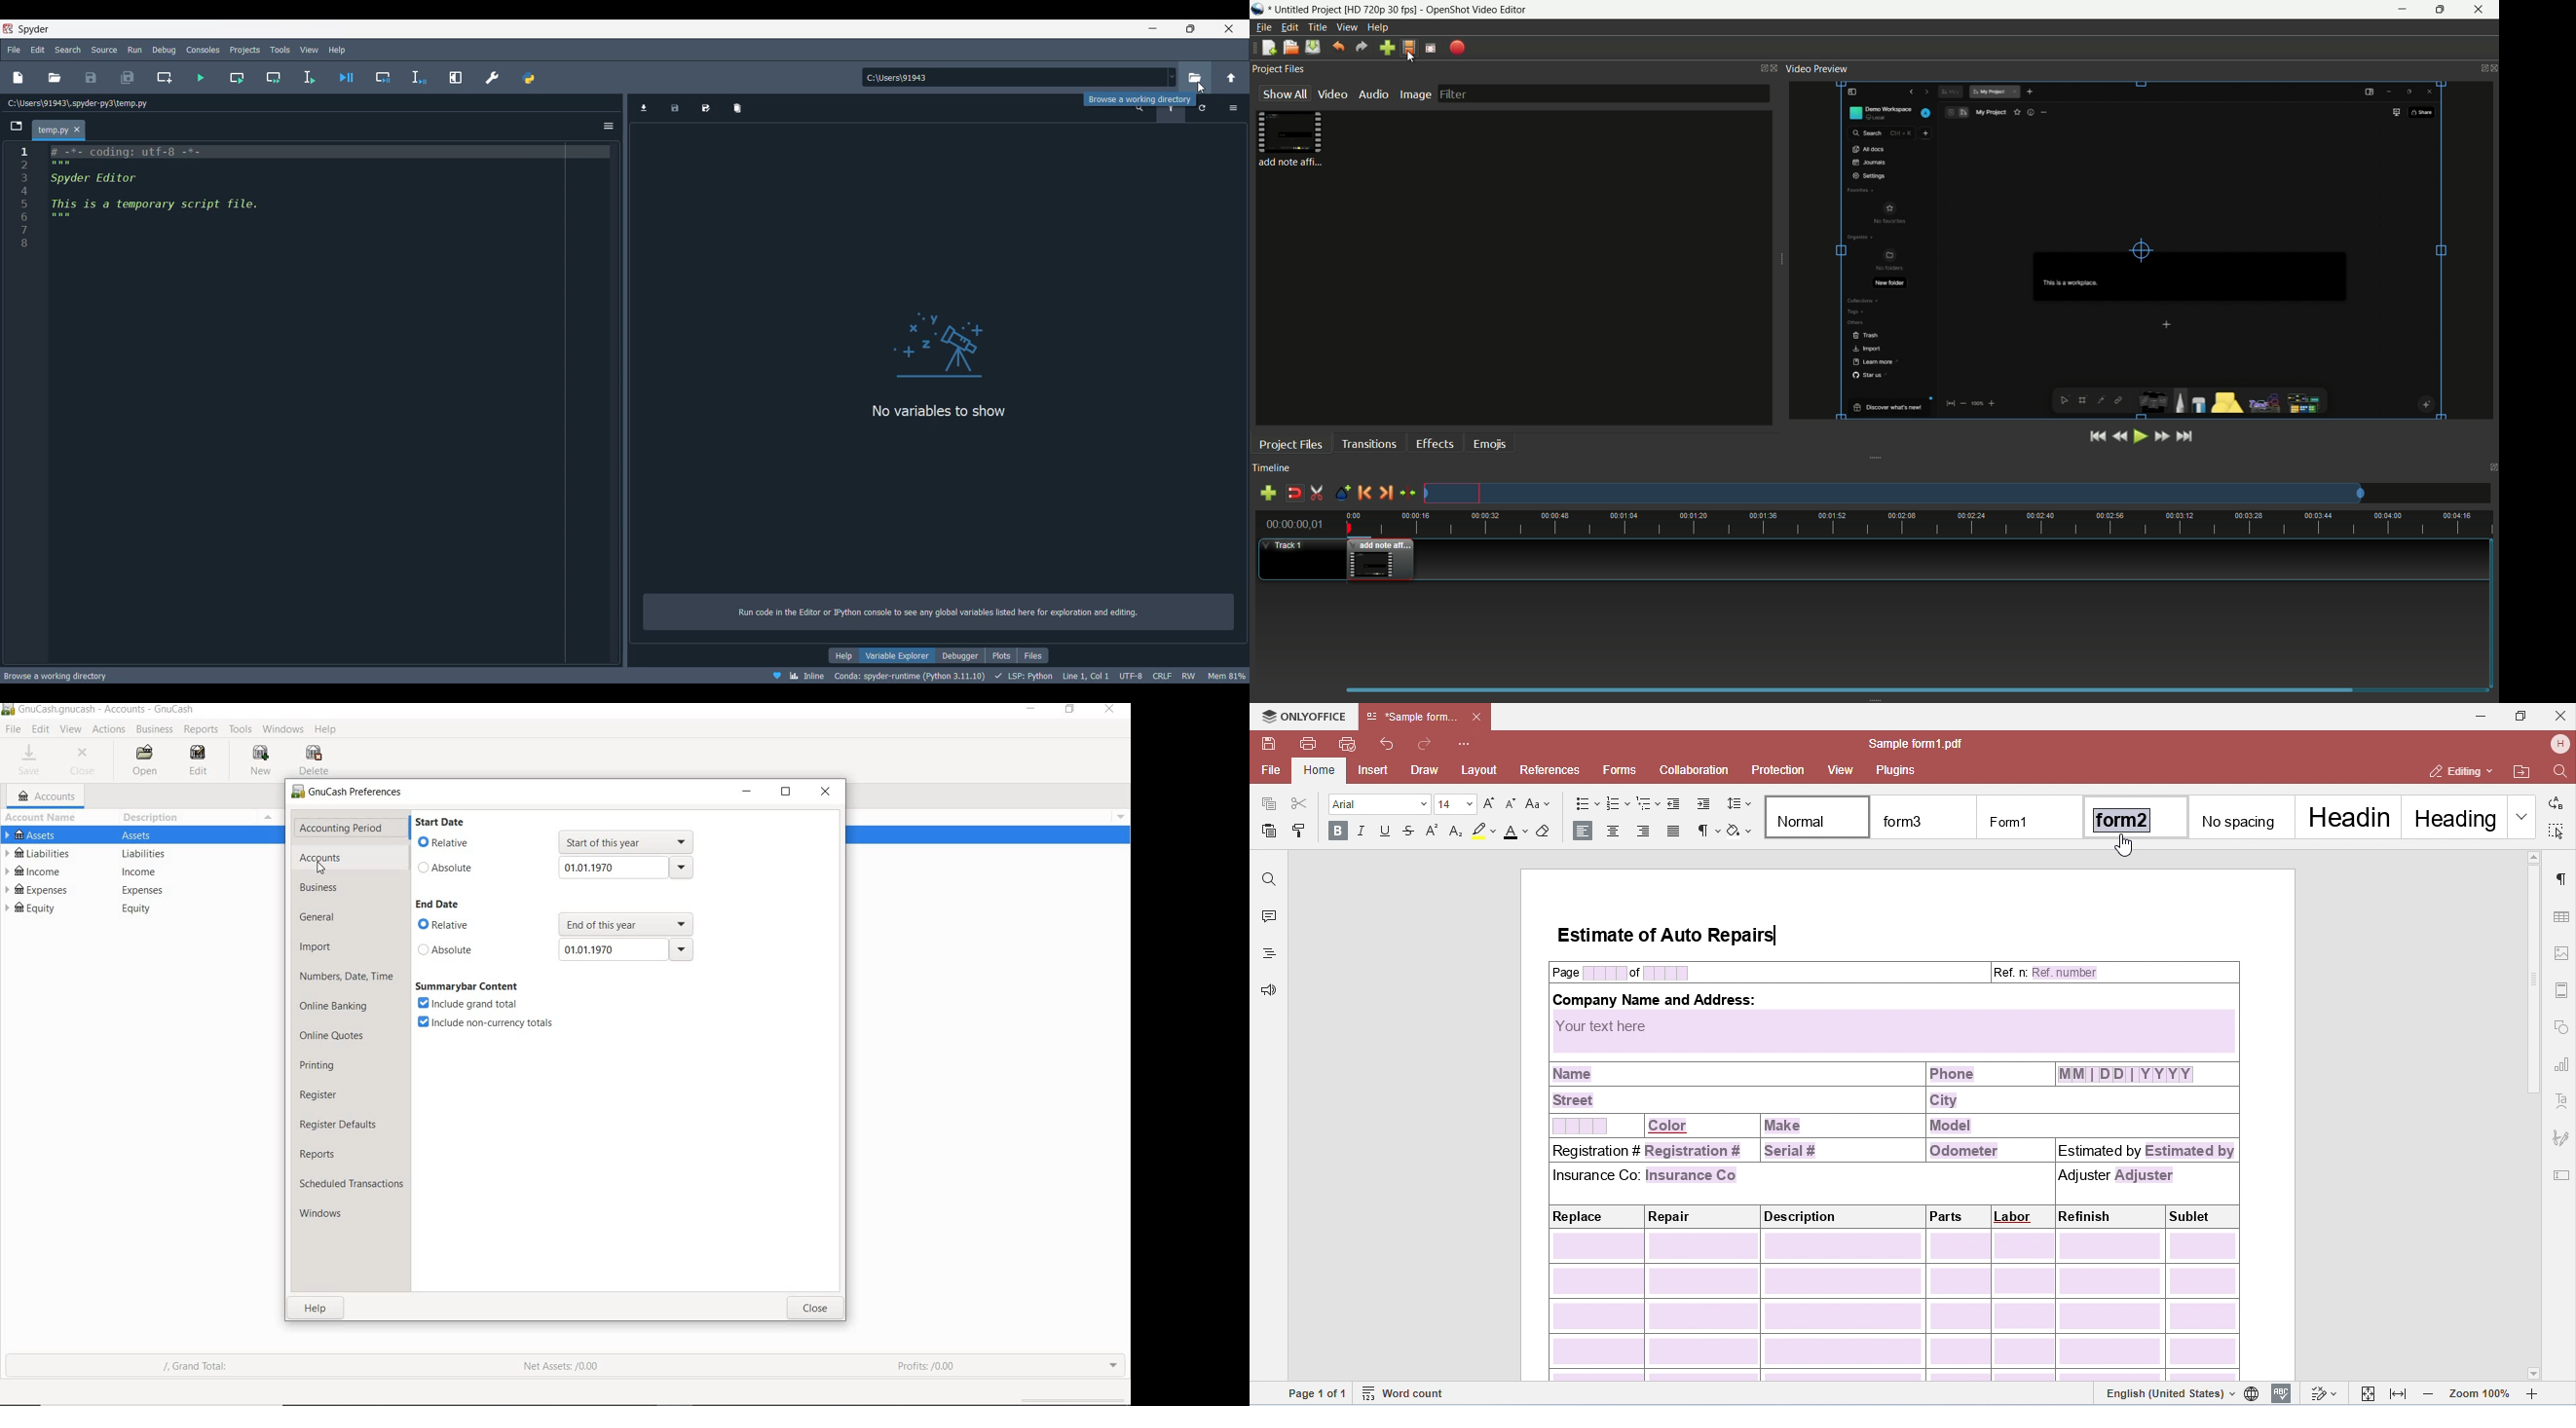 The height and width of the screenshot is (1428, 2576). I want to click on Search variable by names and types, so click(1141, 115).